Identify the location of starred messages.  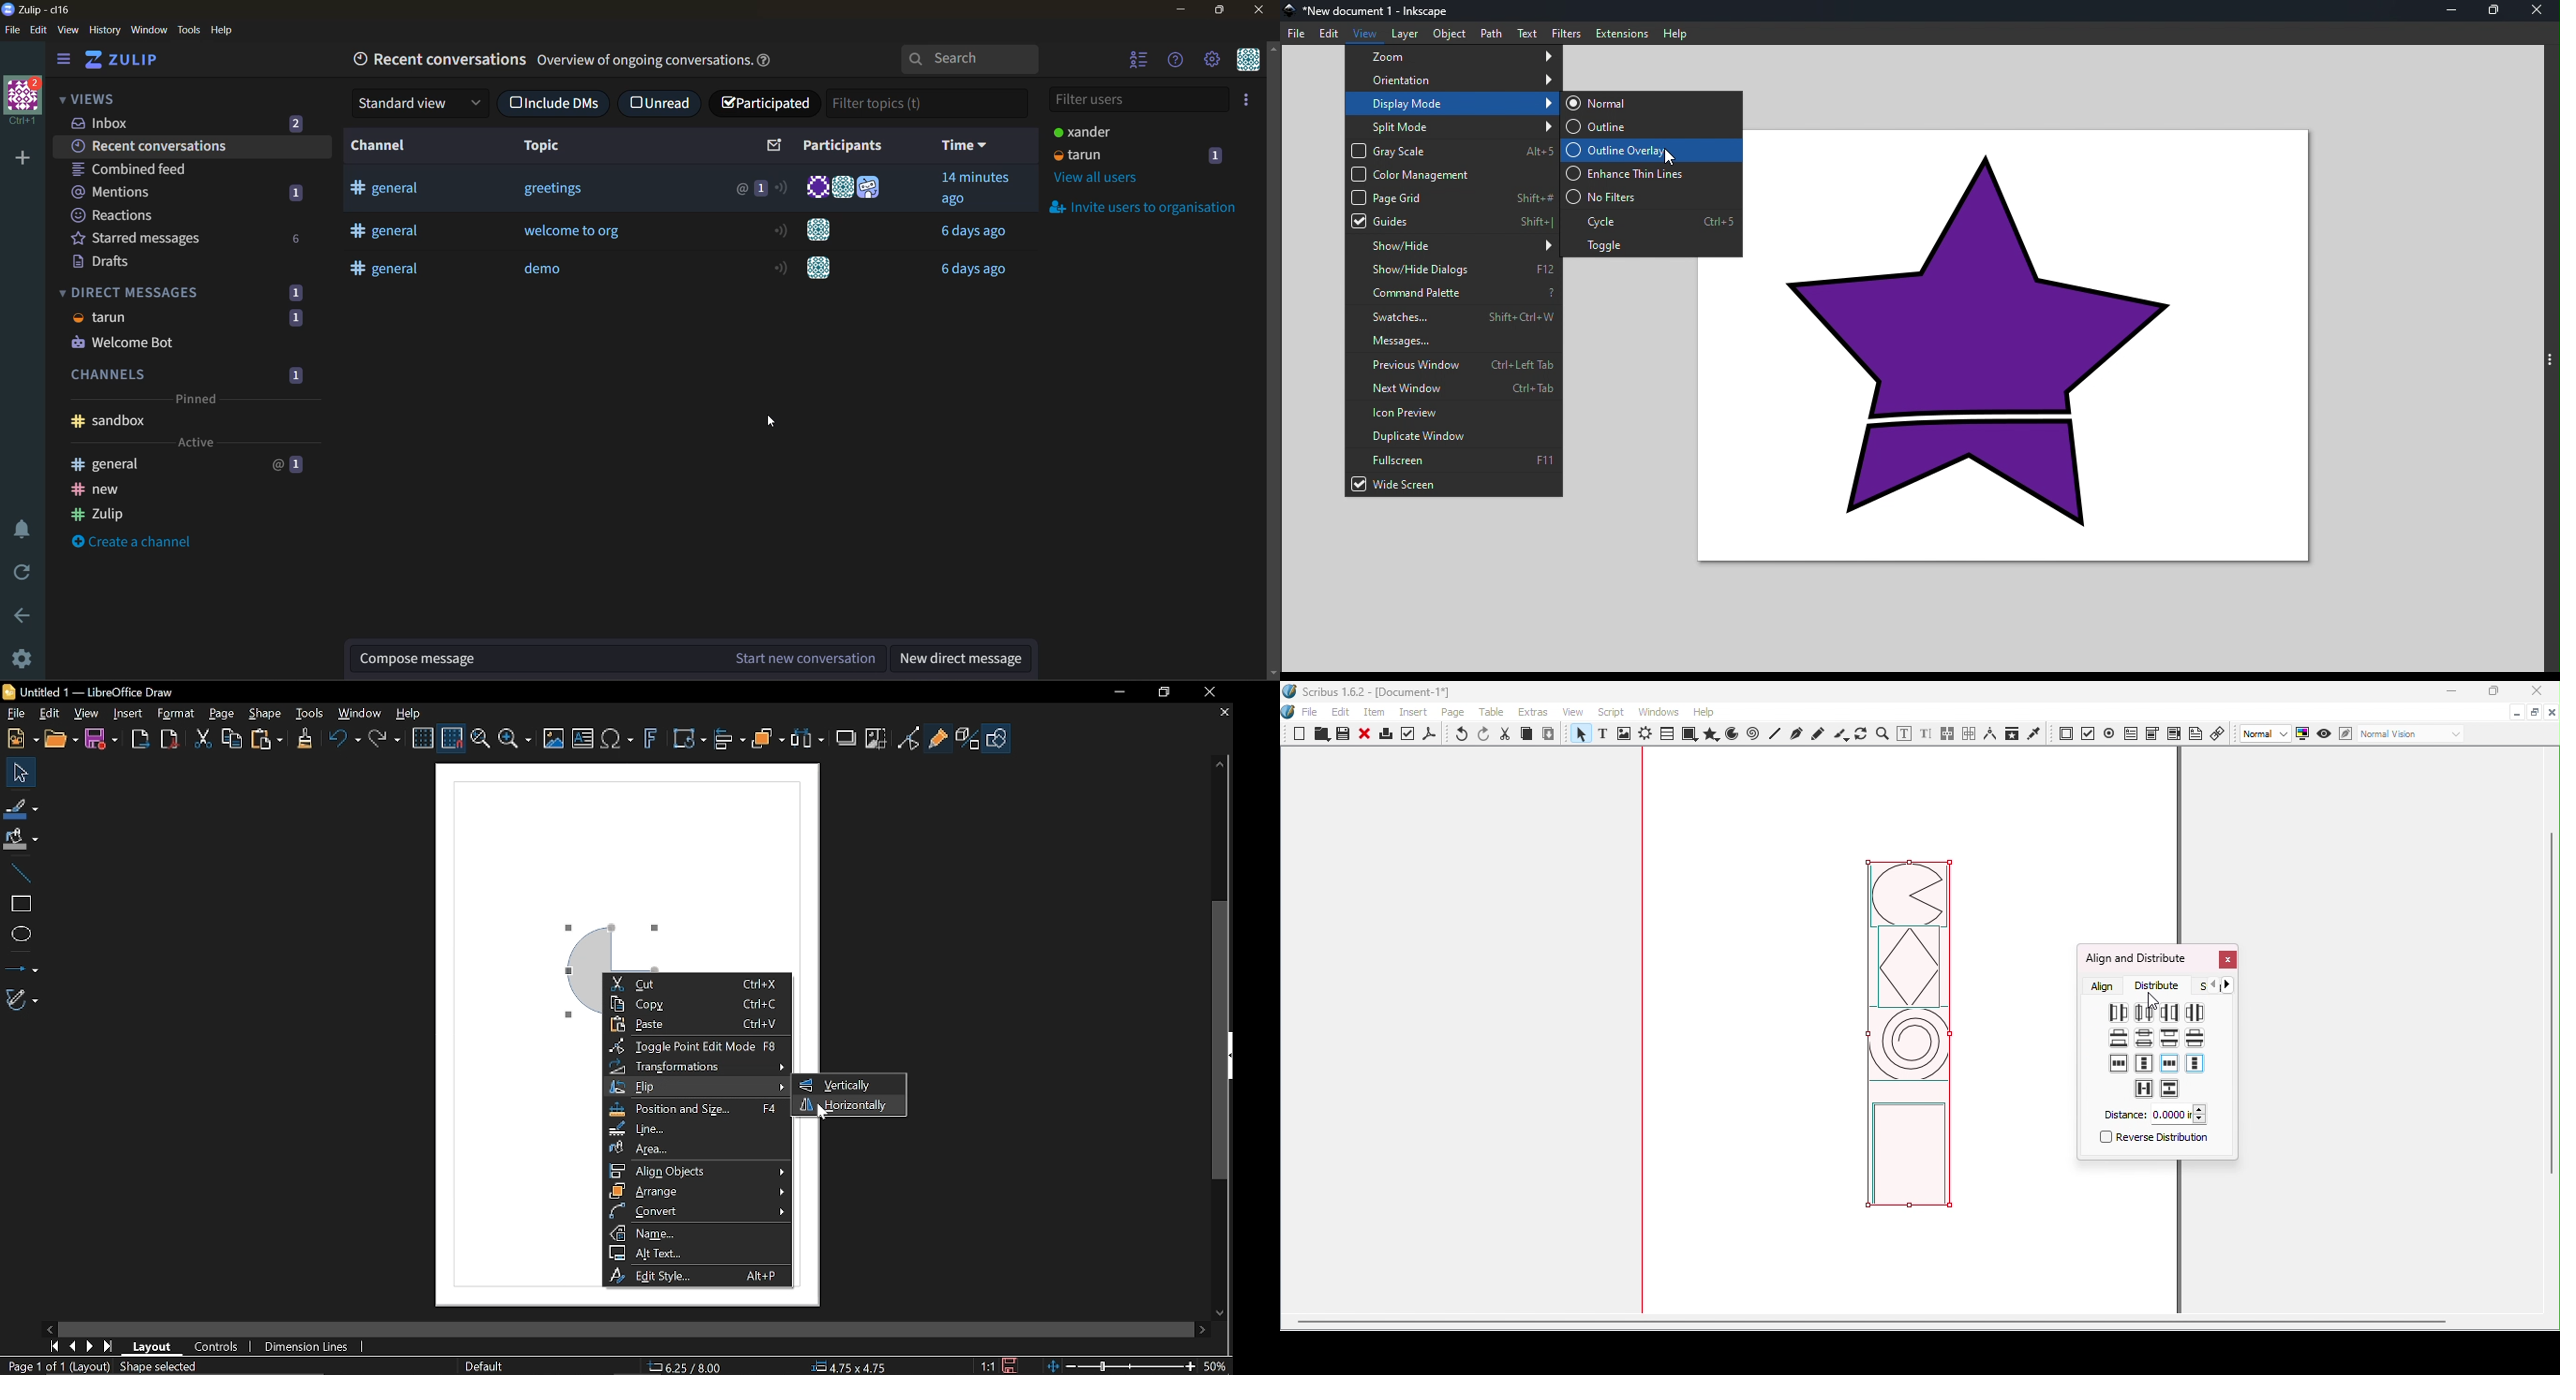
(188, 238).